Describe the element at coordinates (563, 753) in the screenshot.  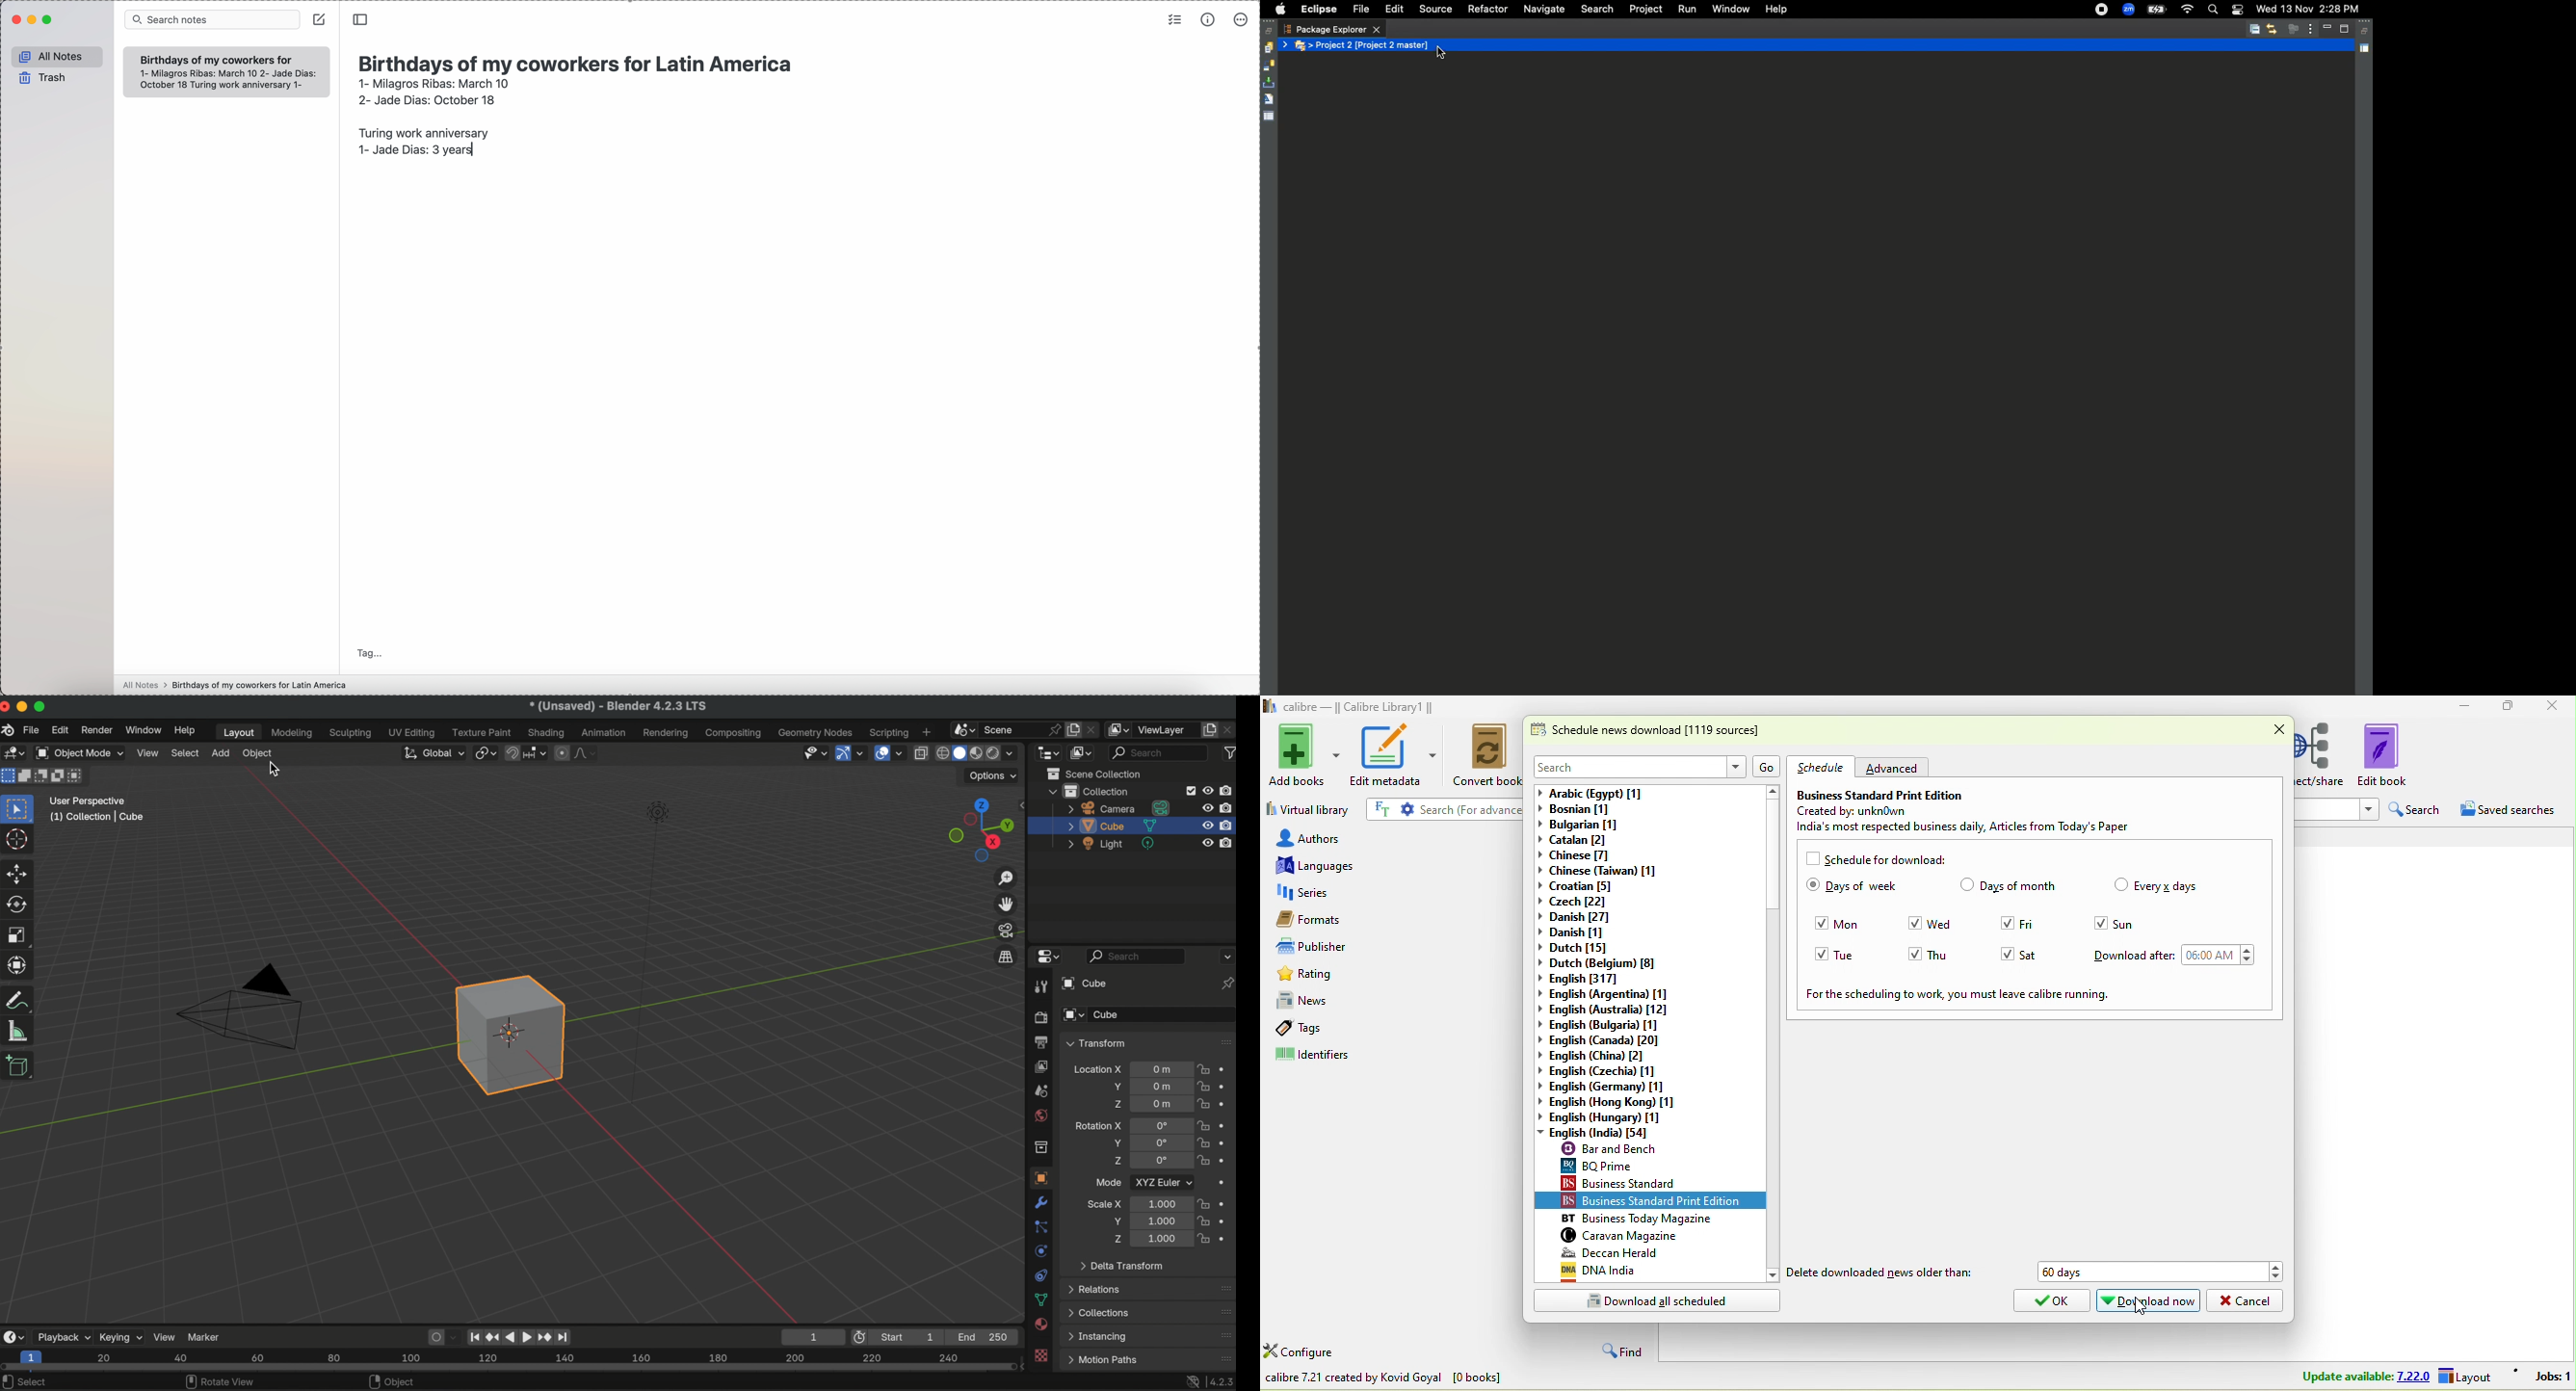
I see `proportional editing objects` at that location.